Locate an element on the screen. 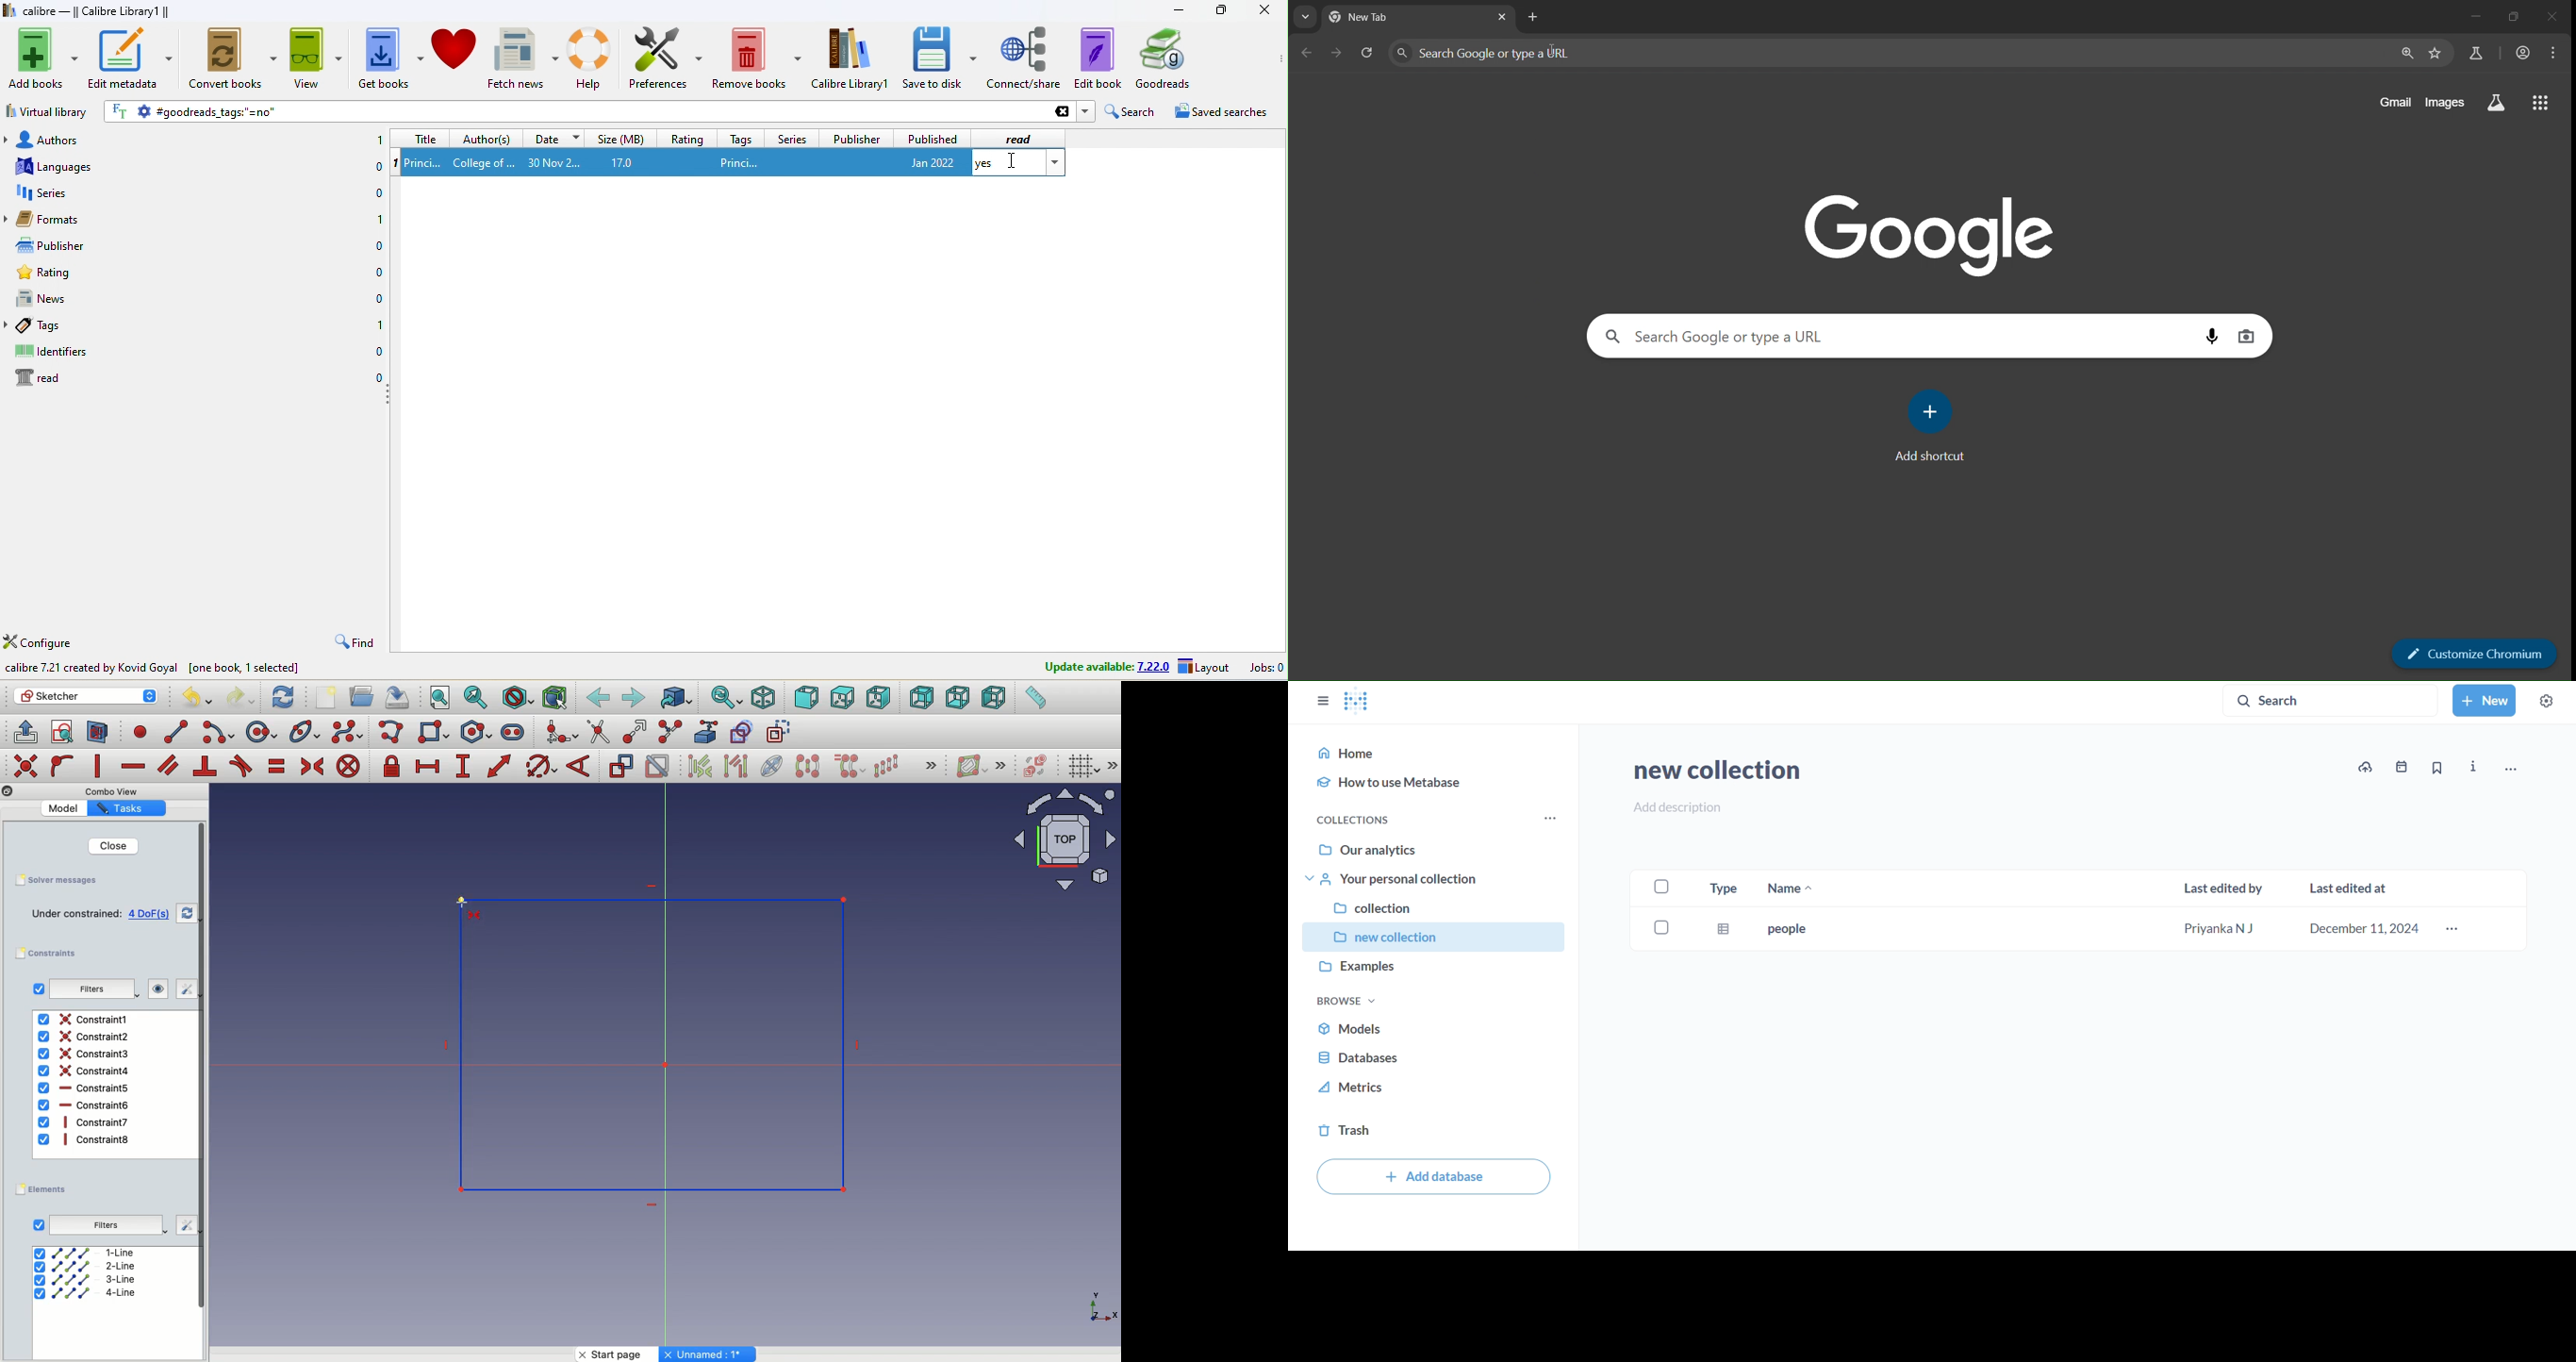 The width and height of the screenshot is (2576, 1372). Close is located at coordinates (104, 845).